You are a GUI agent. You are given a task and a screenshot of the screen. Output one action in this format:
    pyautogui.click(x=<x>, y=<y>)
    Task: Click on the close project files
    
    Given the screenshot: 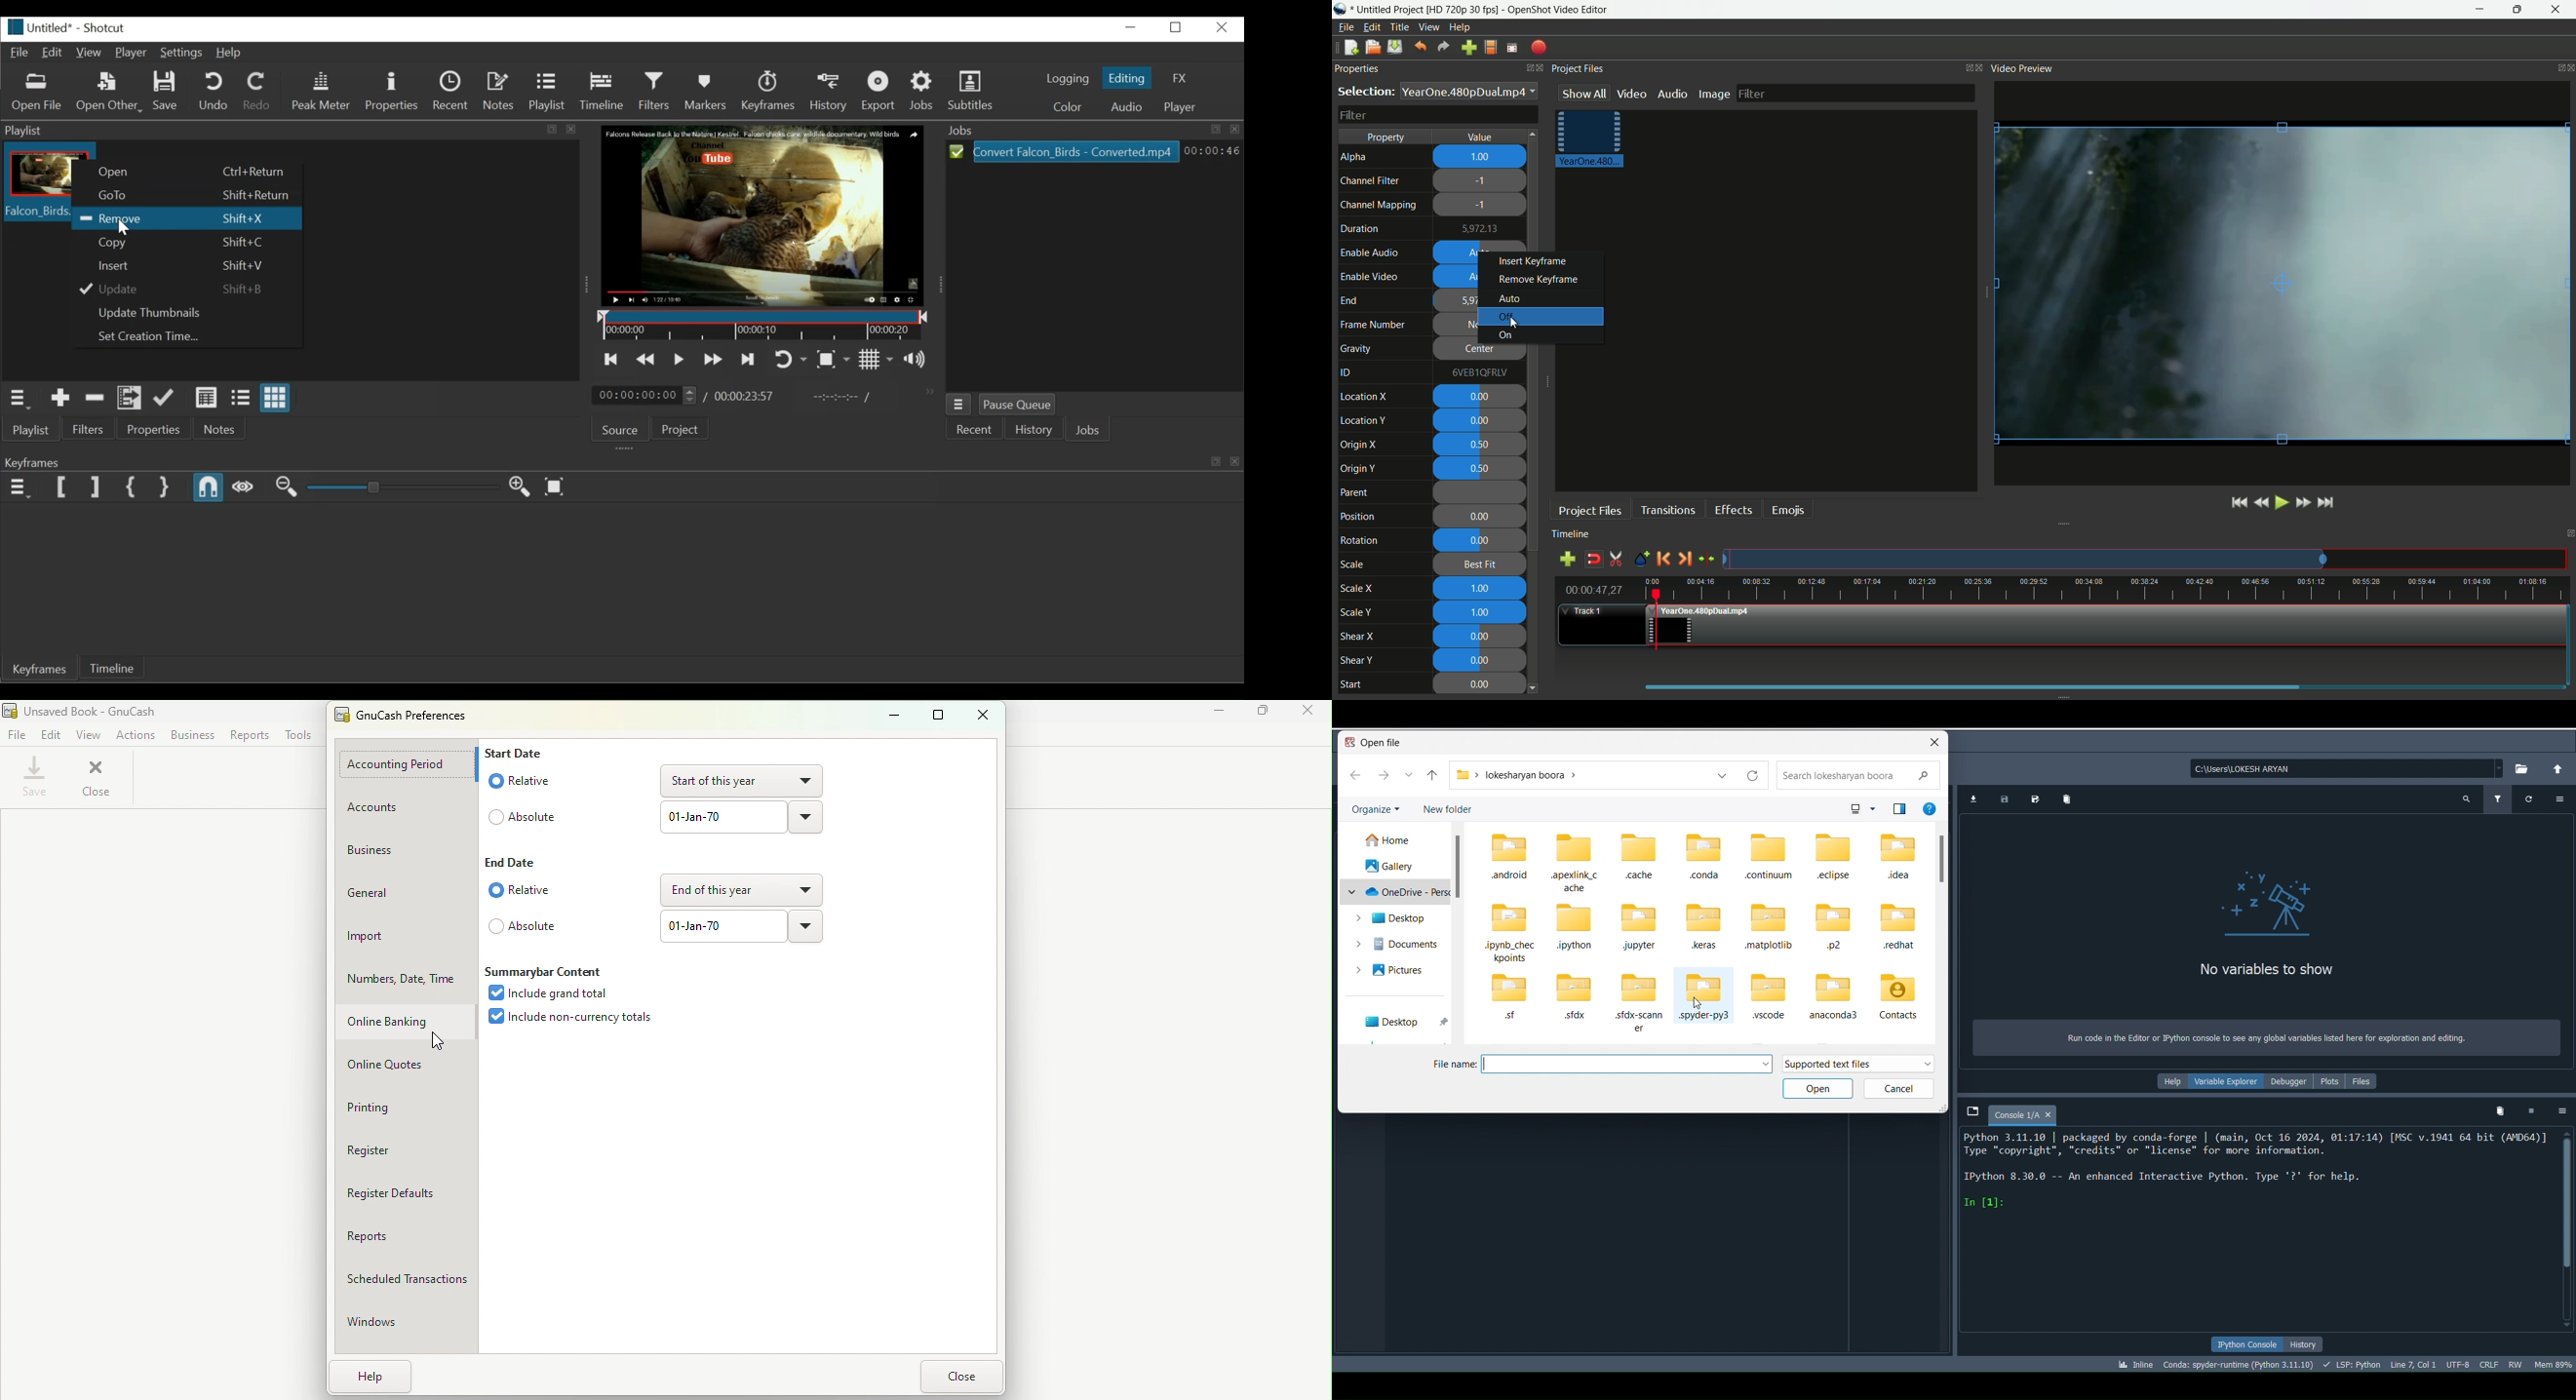 What is the action you would take?
    pyautogui.click(x=1978, y=67)
    